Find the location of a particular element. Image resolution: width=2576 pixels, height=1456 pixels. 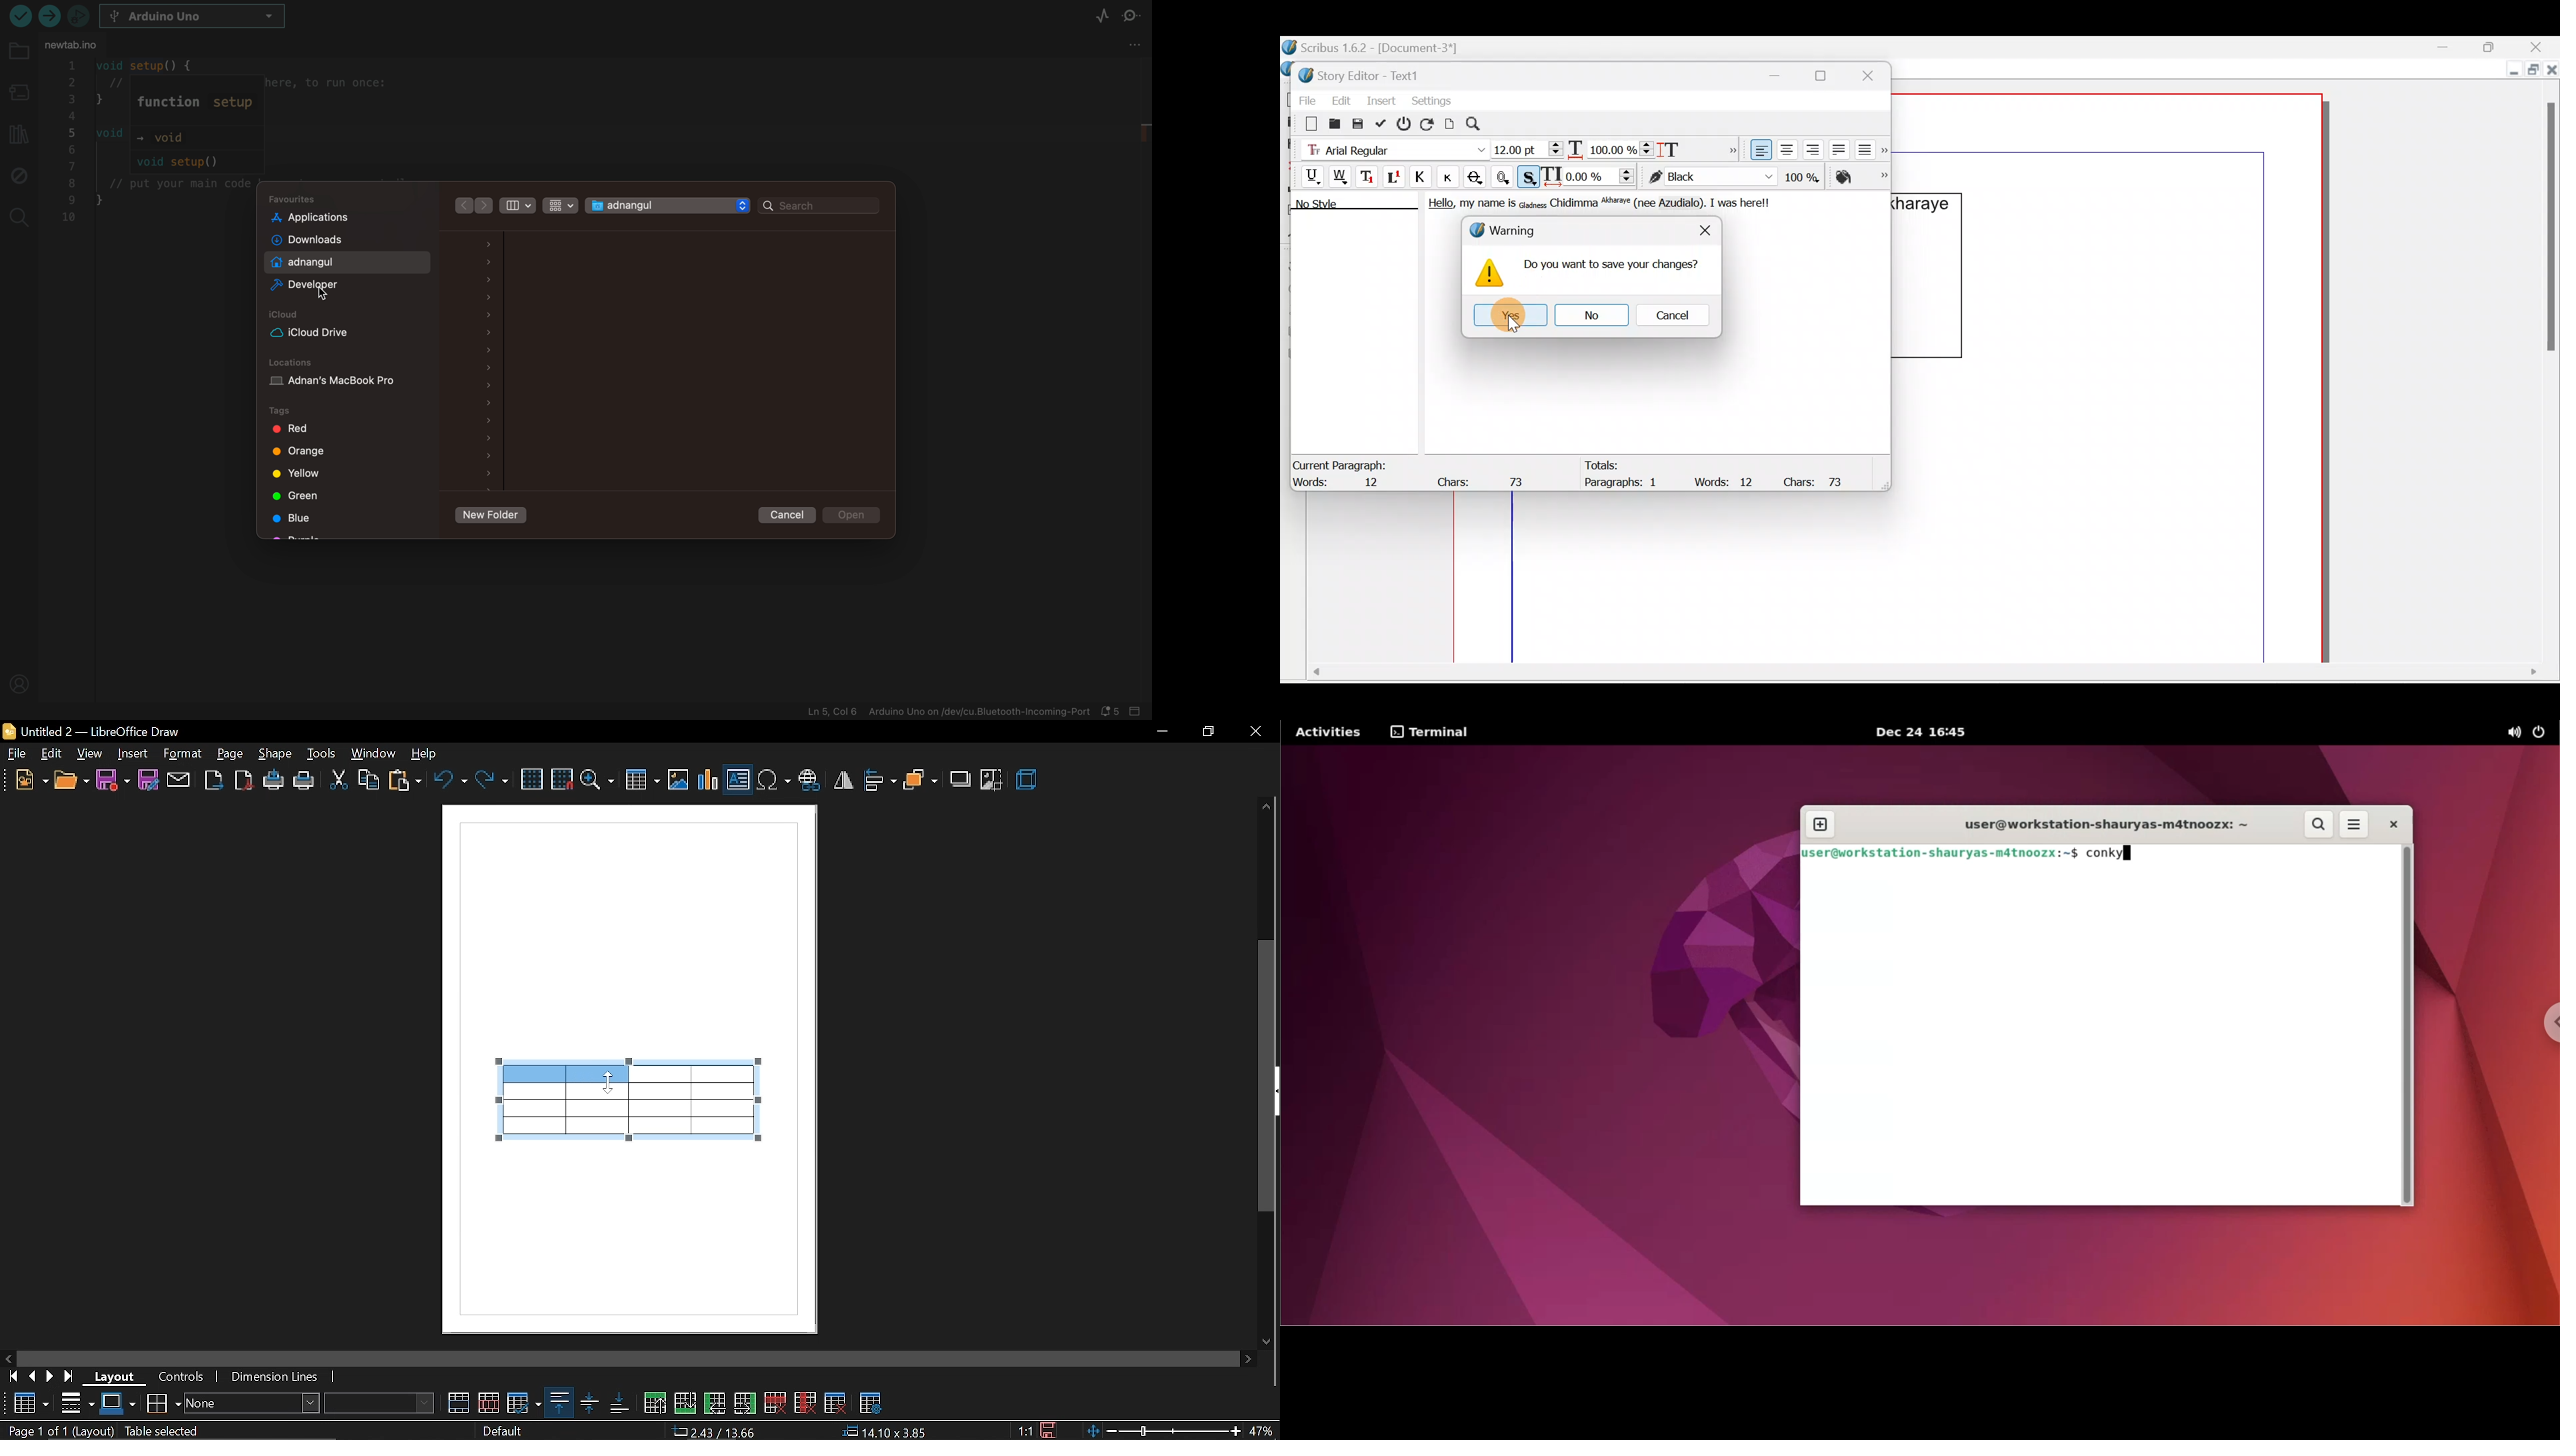

notification is located at coordinates (1112, 712).